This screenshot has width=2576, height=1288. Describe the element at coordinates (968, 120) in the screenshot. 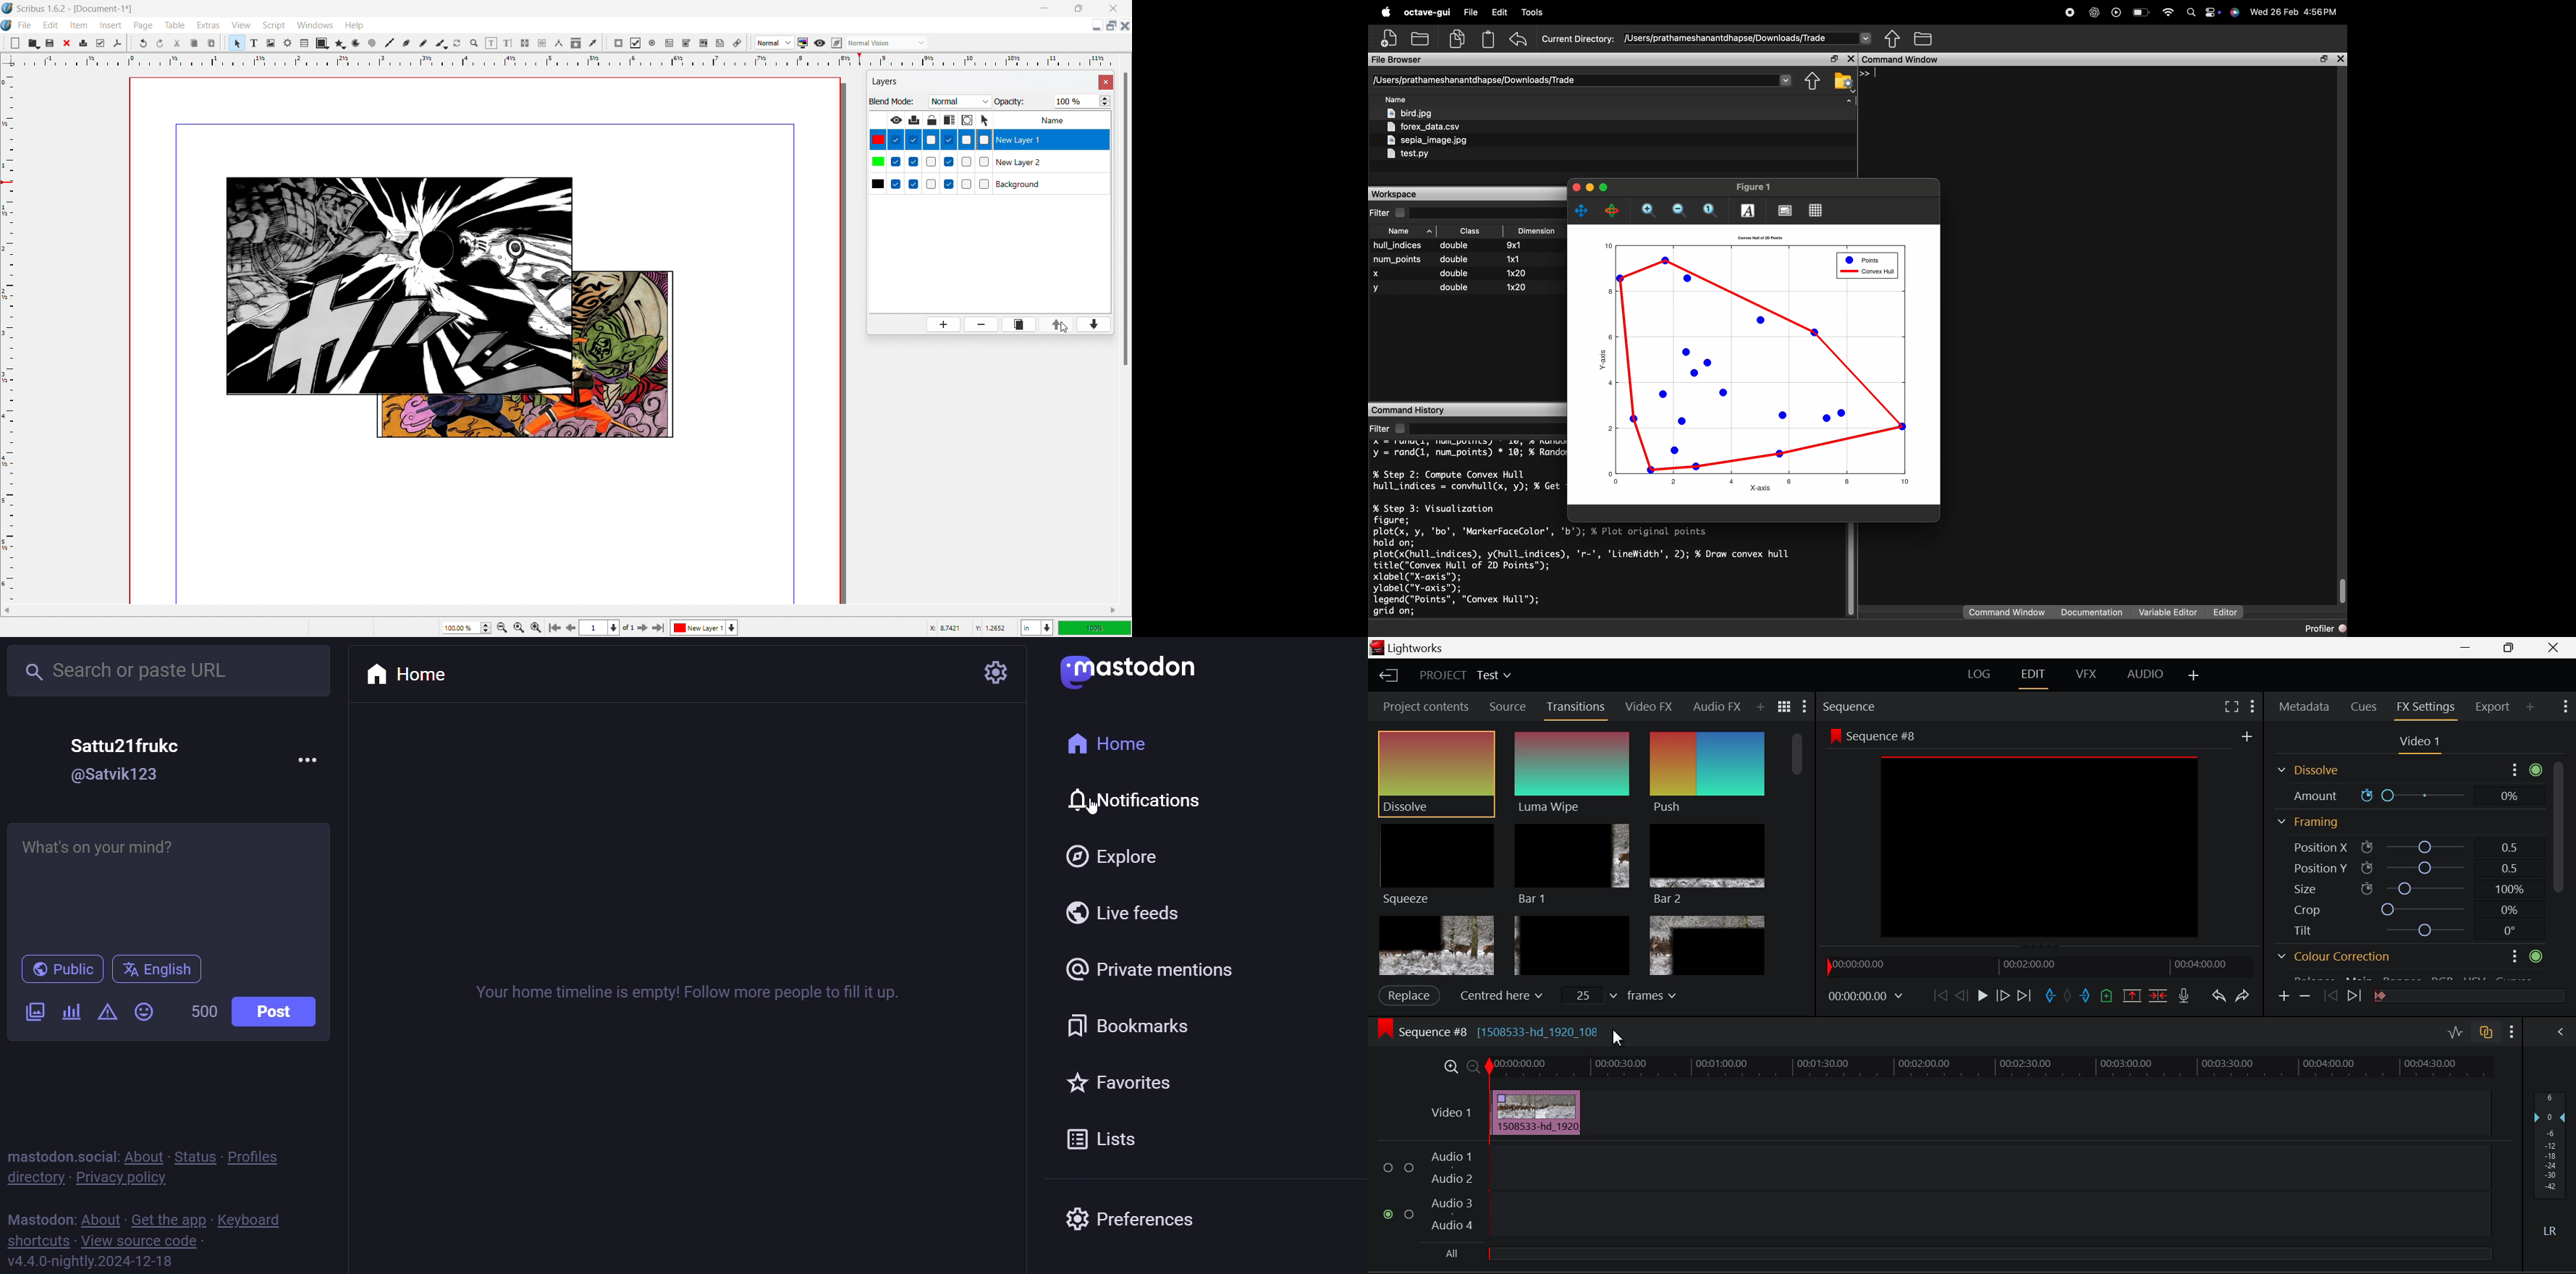

I see `outline layer` at that location.